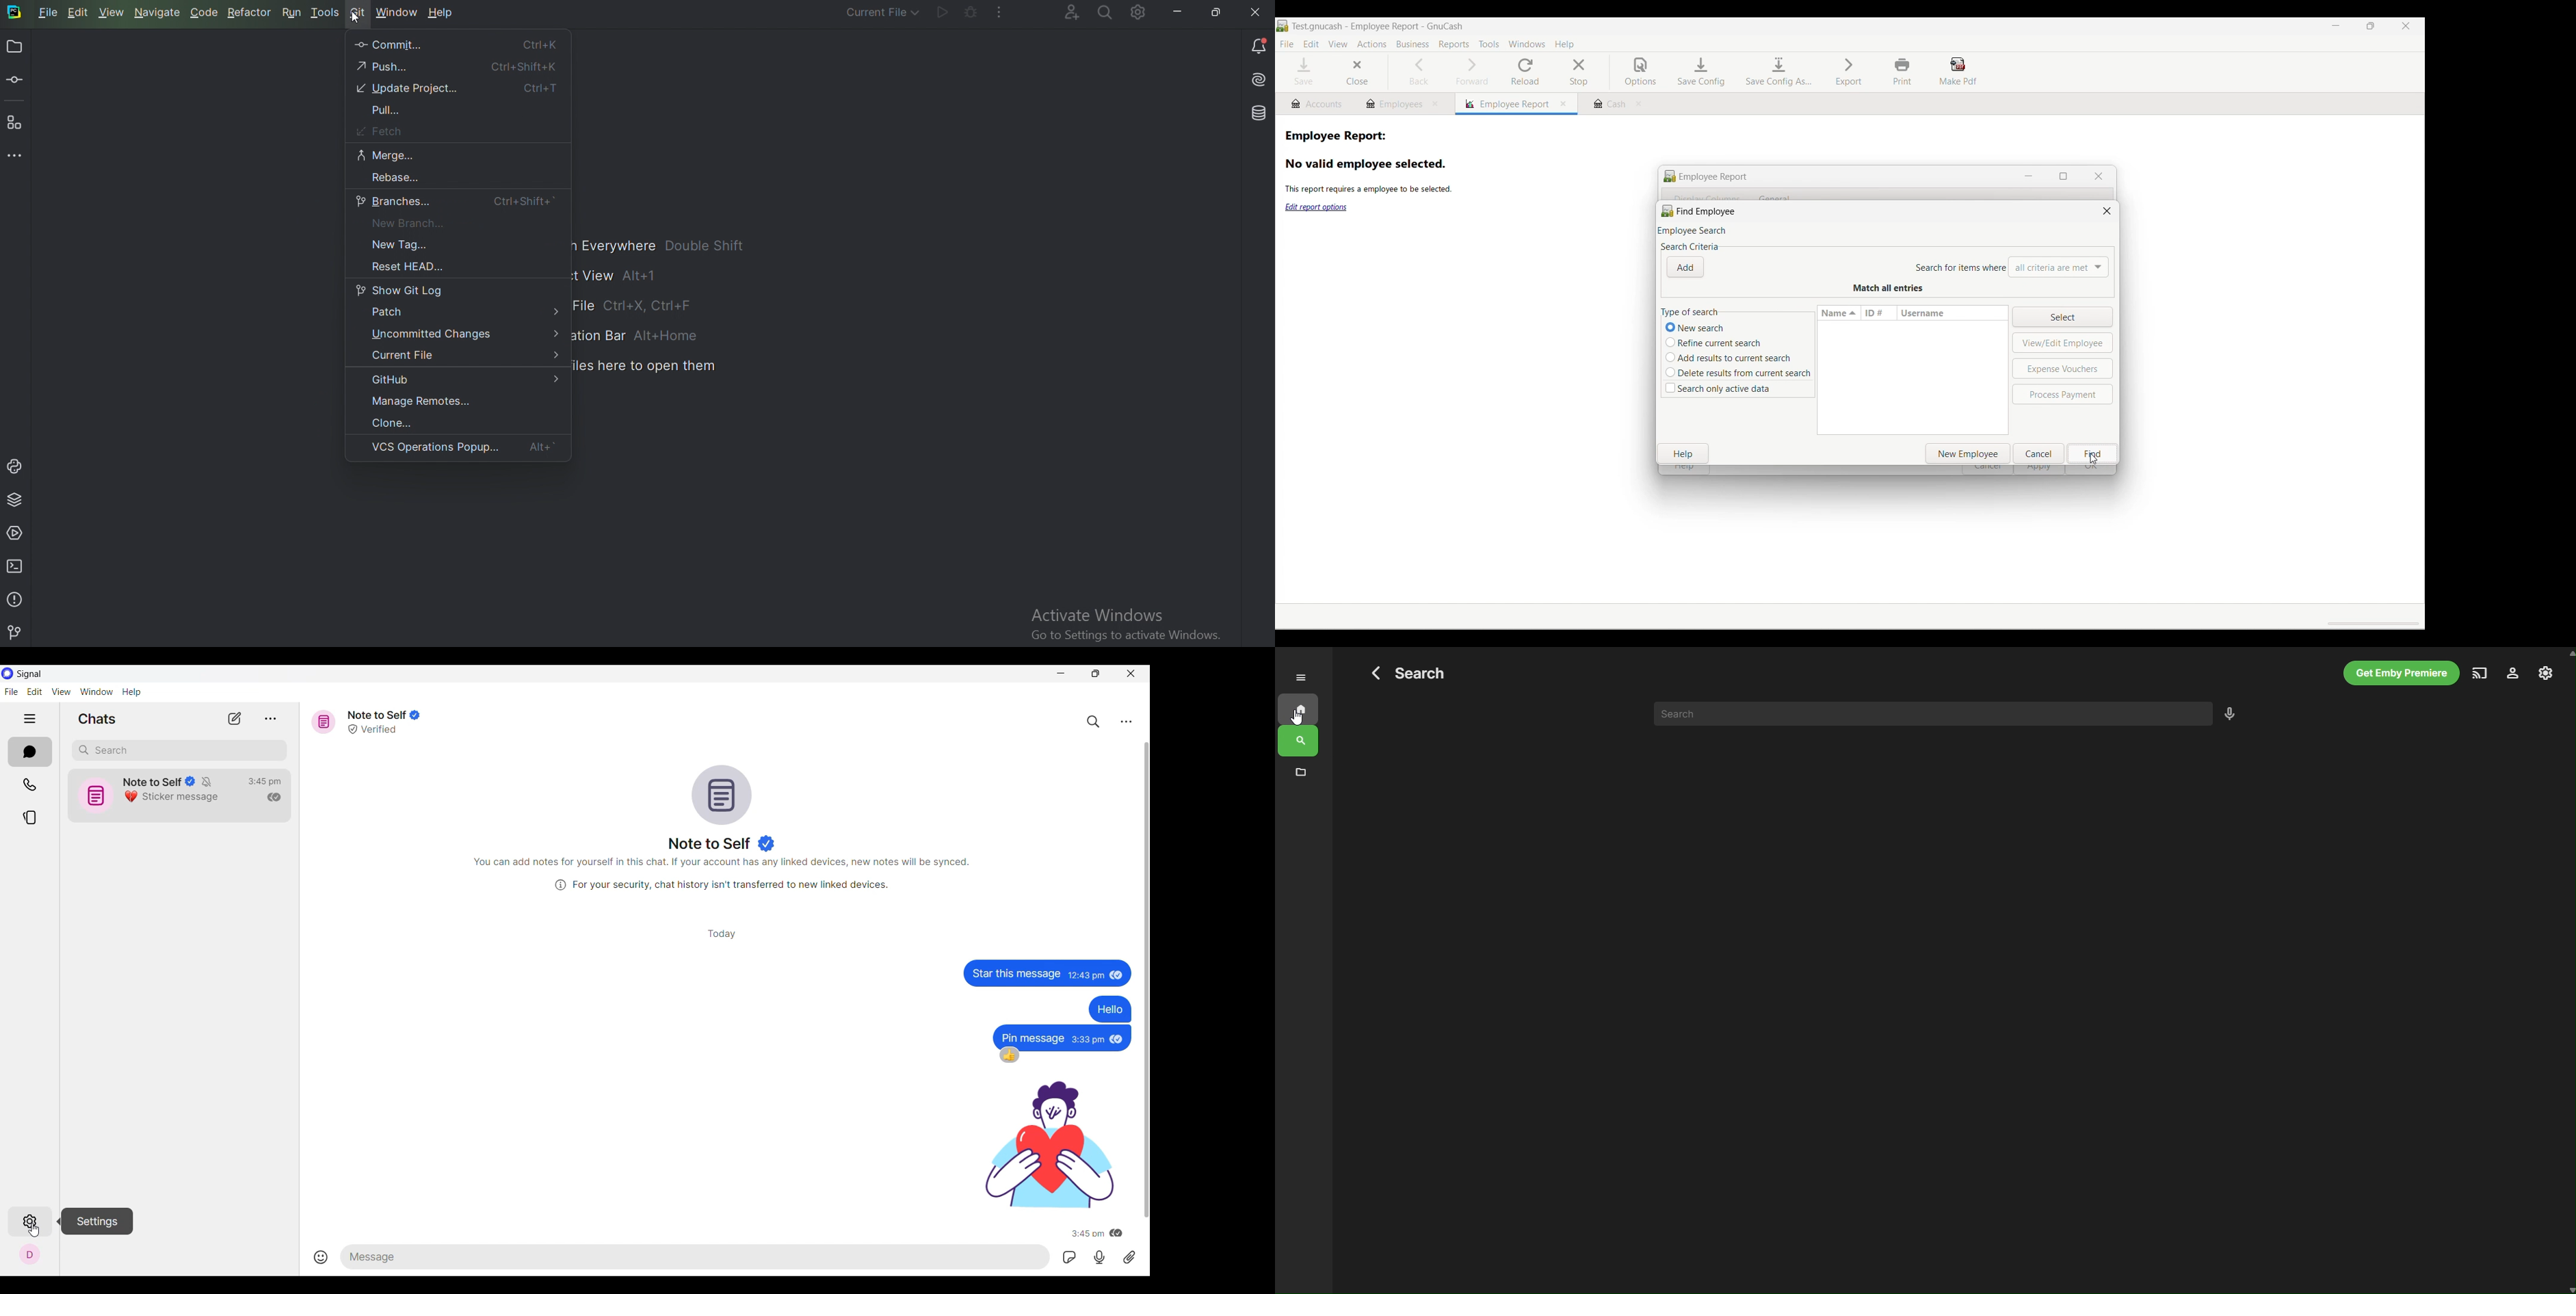  Describe the element at coordinates (874, 13) in the screenshot. I see `Current file` at that location.